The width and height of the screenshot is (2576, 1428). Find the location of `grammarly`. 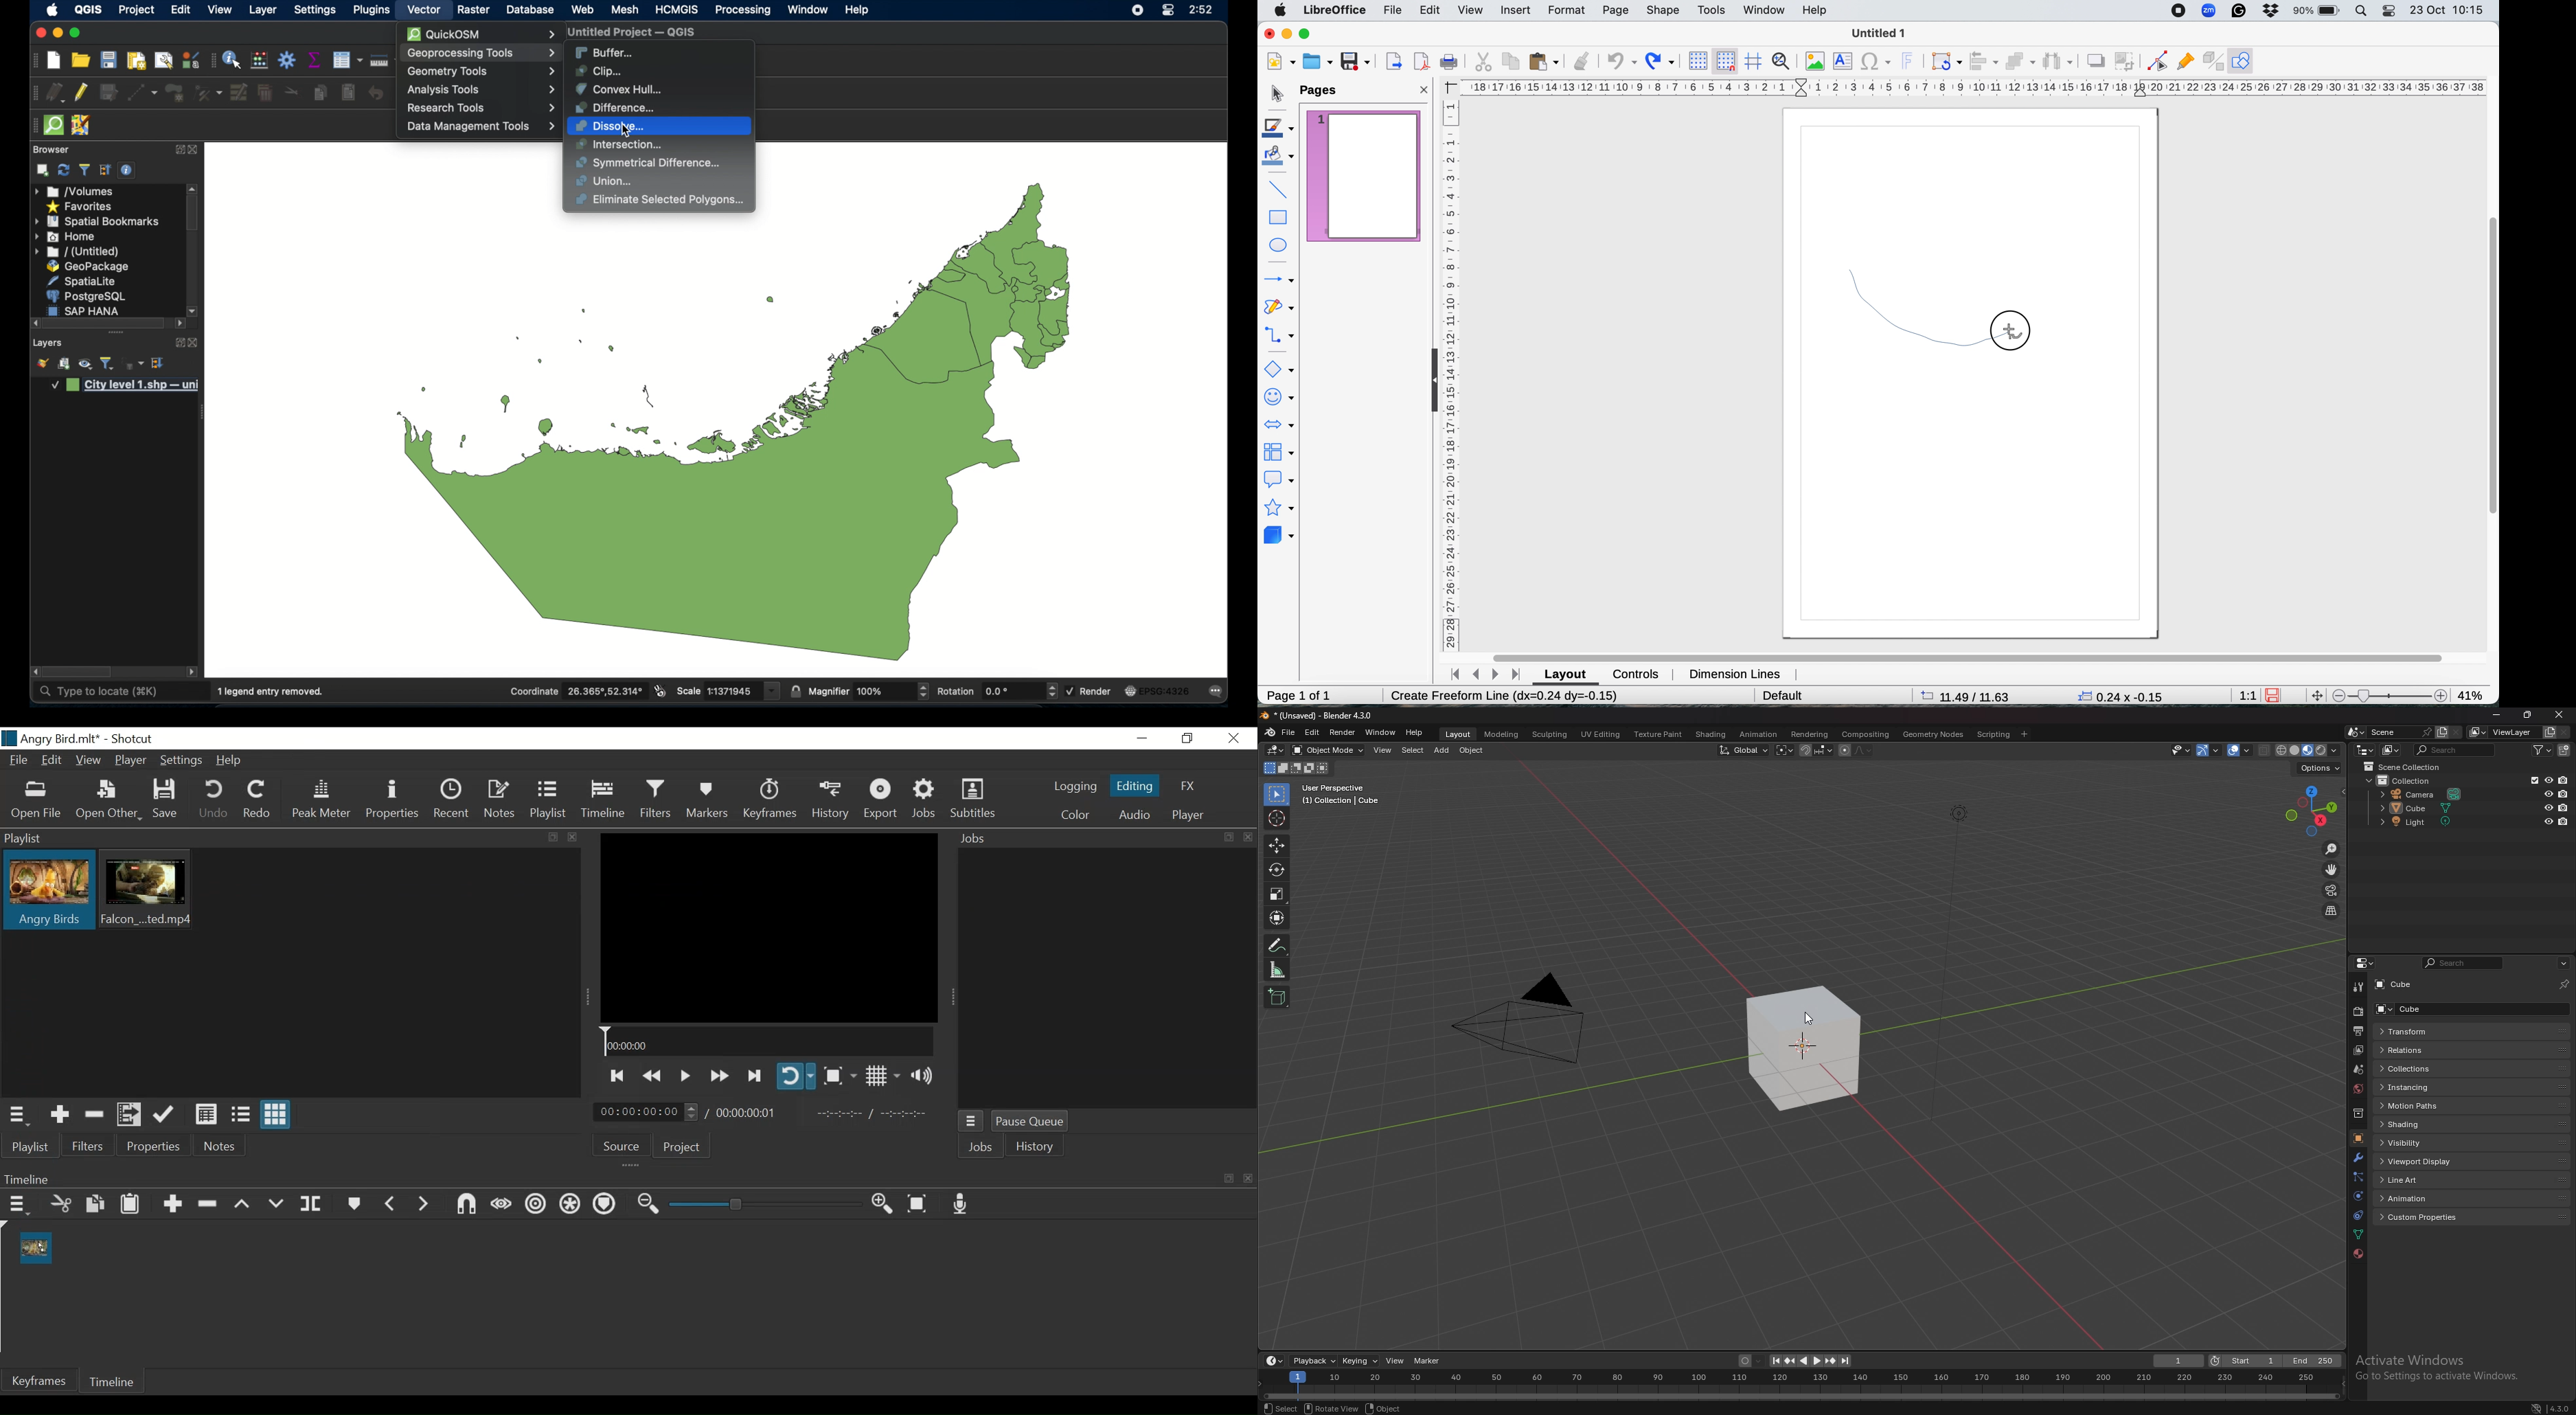

grammarly is located at coordinates (2238, 10).